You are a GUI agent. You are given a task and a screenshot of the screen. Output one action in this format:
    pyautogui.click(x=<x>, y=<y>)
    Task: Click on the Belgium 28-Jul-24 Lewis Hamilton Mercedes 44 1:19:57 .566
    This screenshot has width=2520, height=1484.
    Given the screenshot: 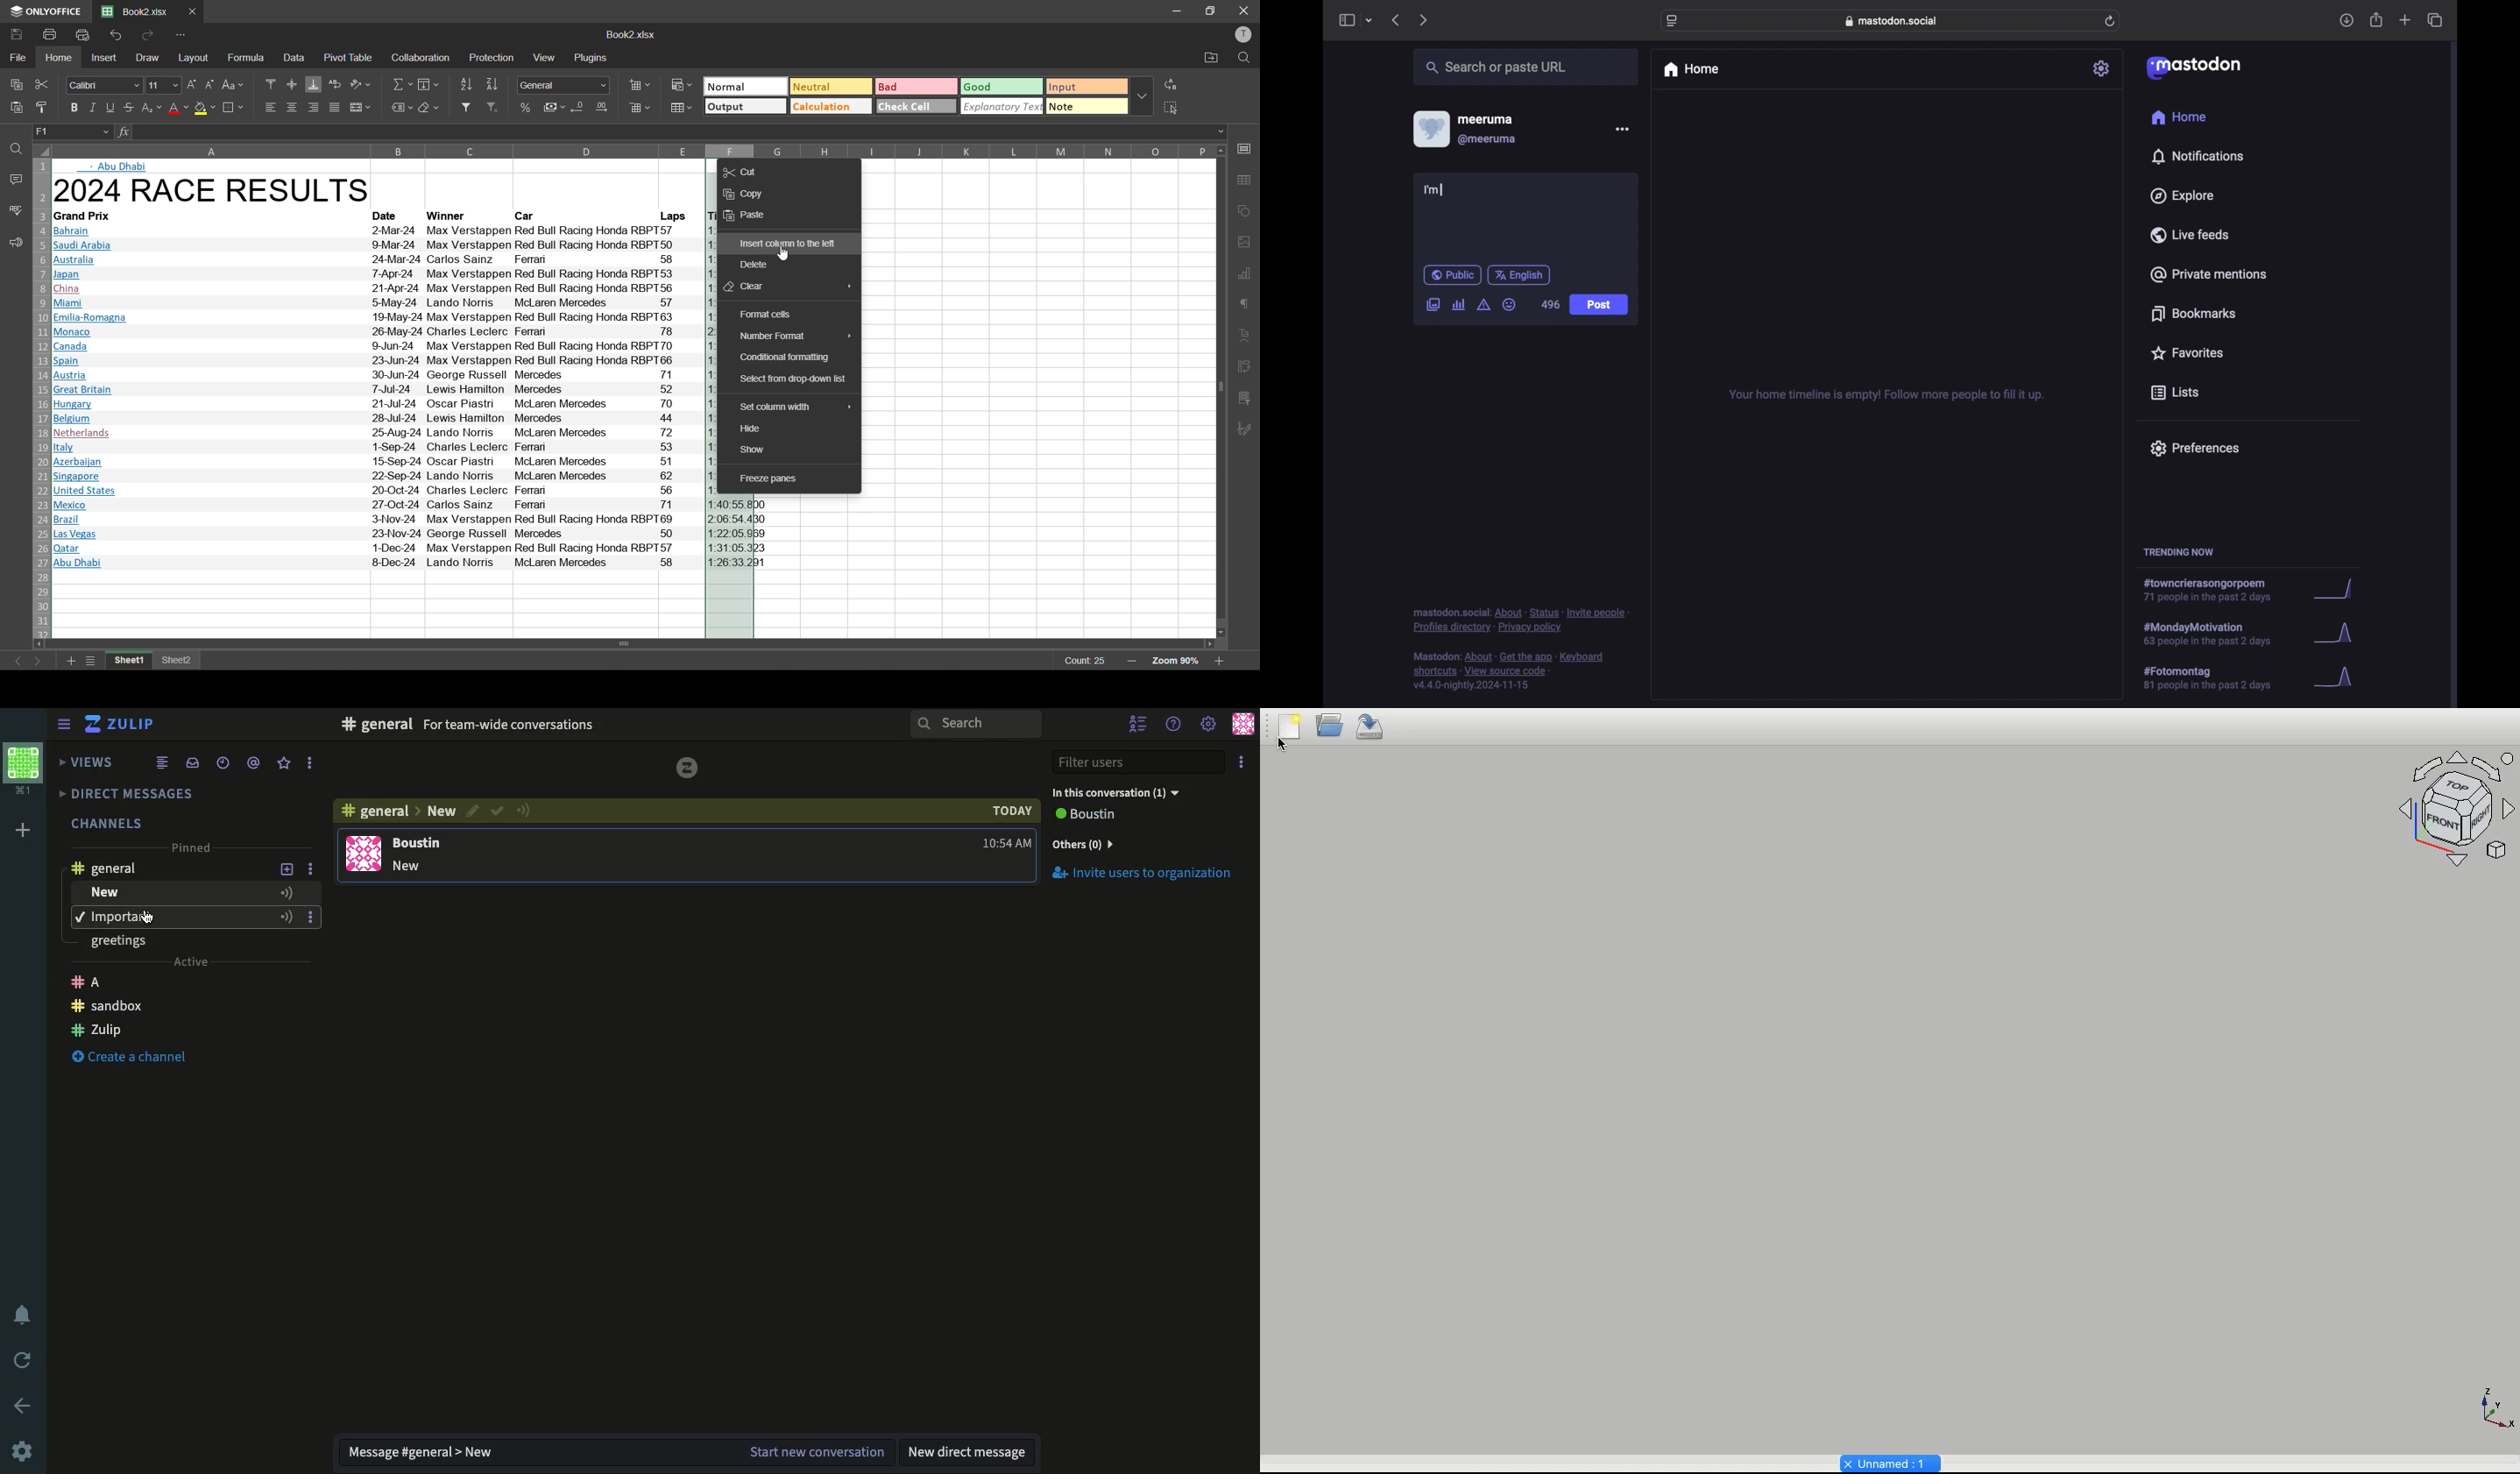 What is the action you would take?
    pyautogui.click(x=375, y=419)
    